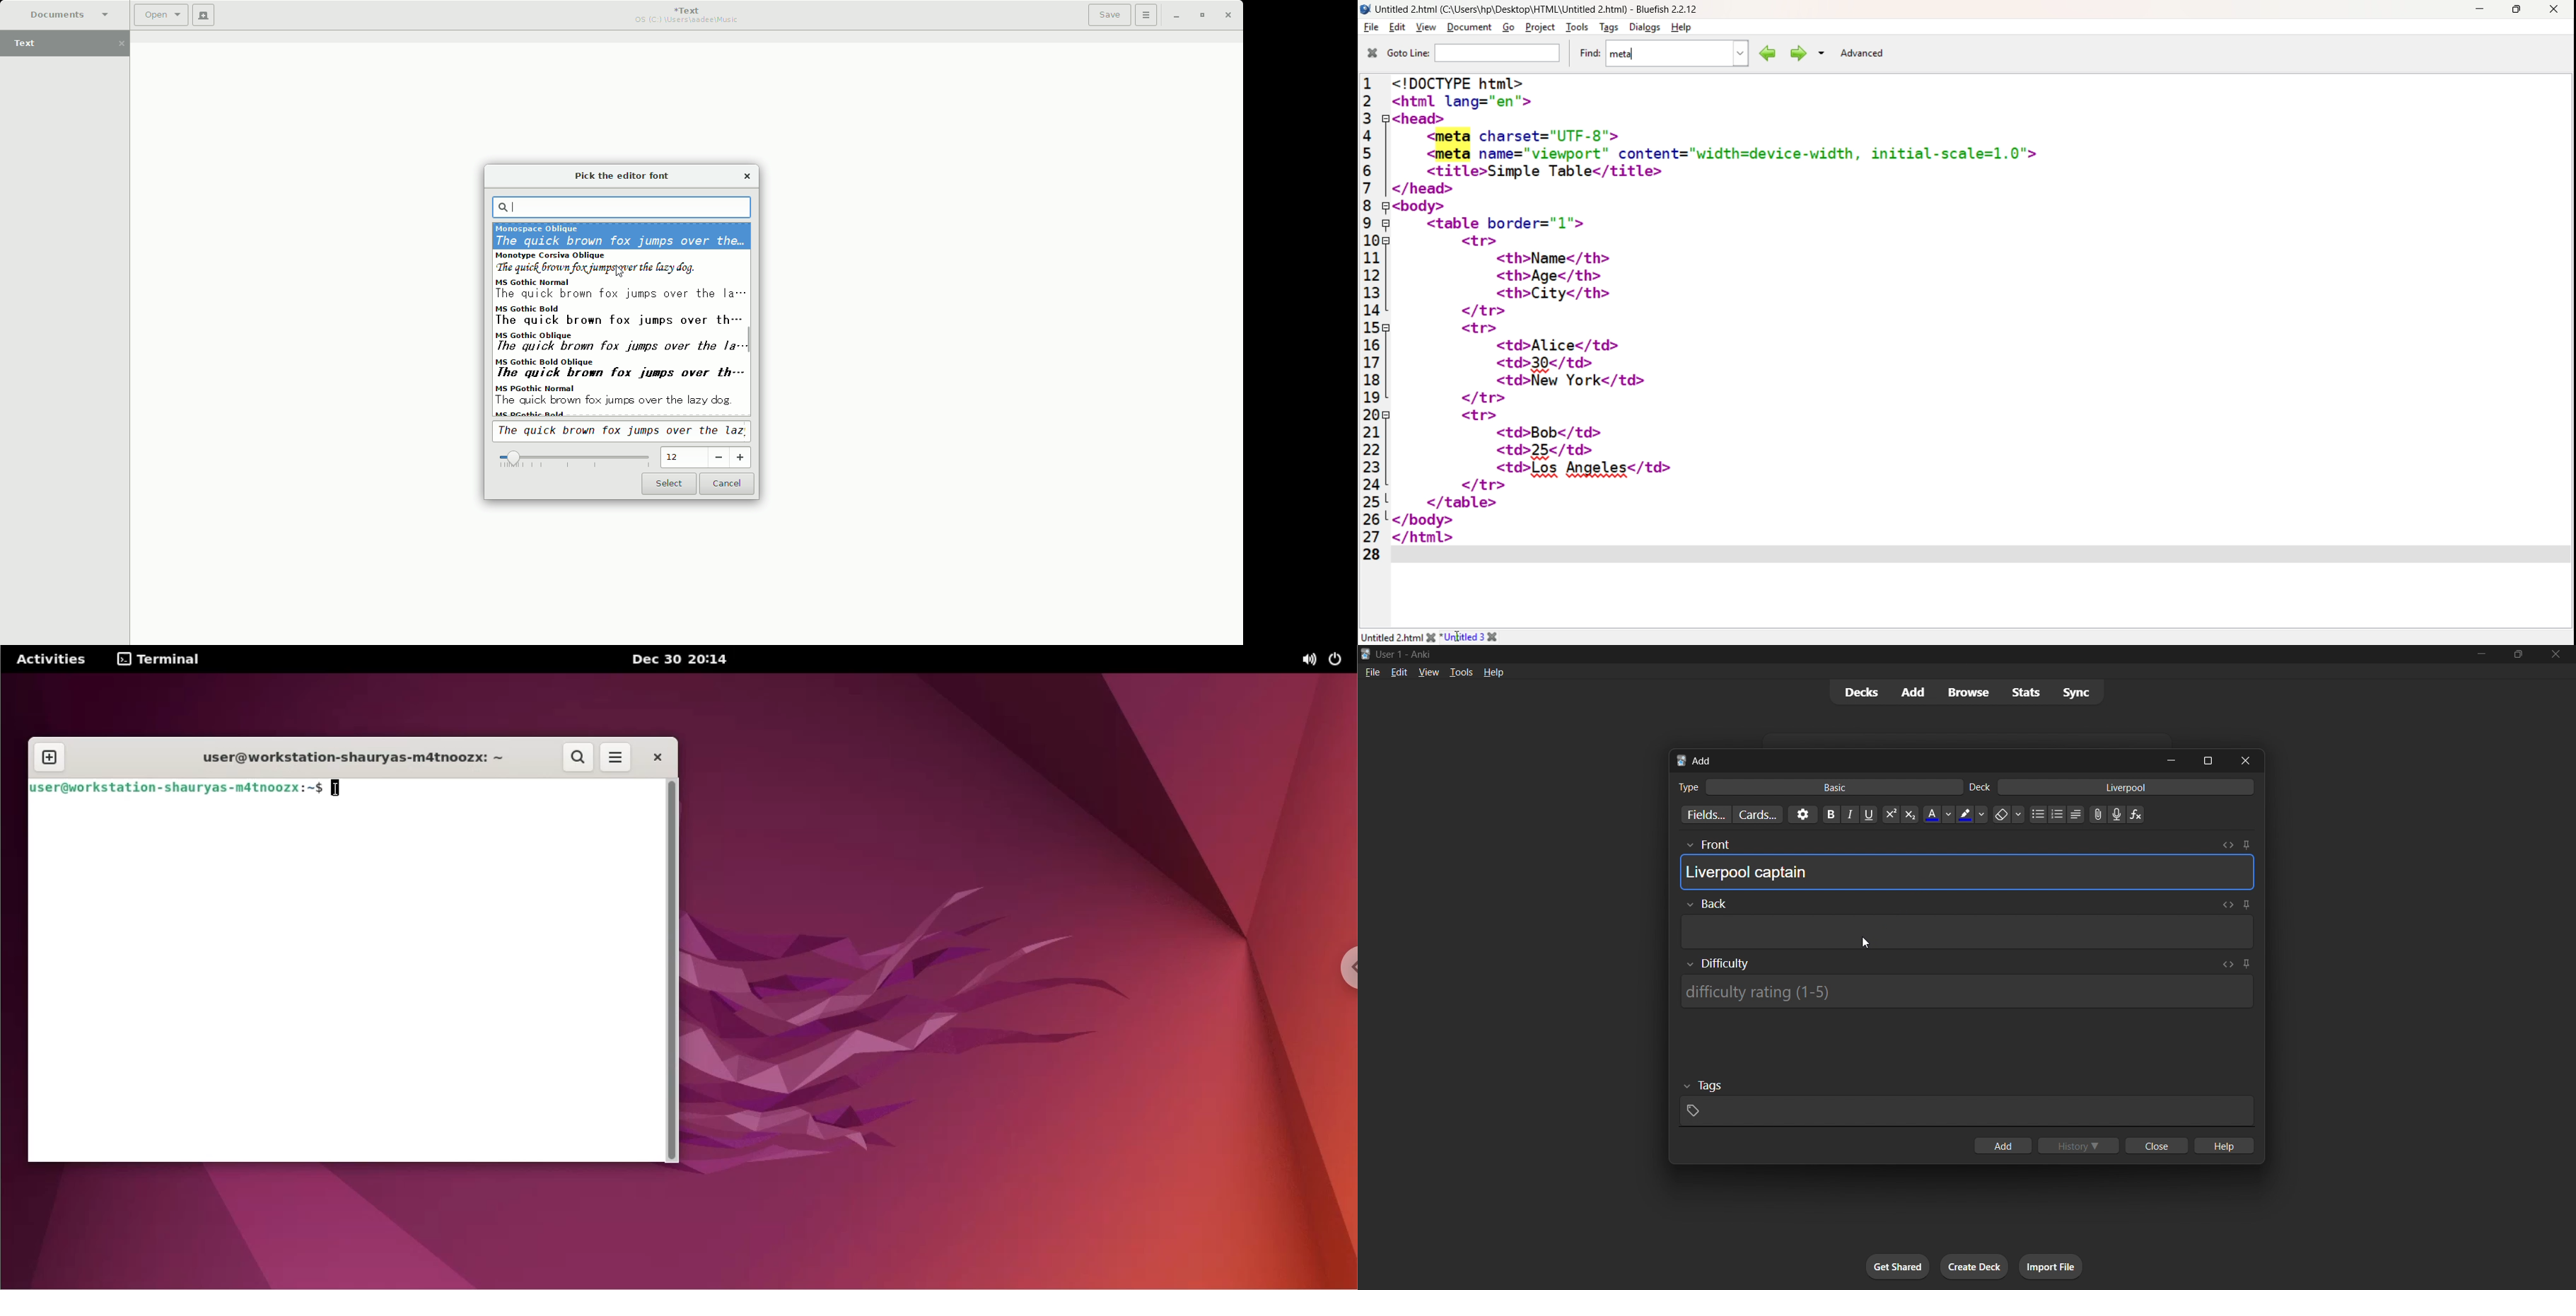 The width and height of the screenshot is (2576, 1316). What do you see at coordinates (1860, 693) in the screenshot?
I see `decks` at bounding box center [1860, 693].